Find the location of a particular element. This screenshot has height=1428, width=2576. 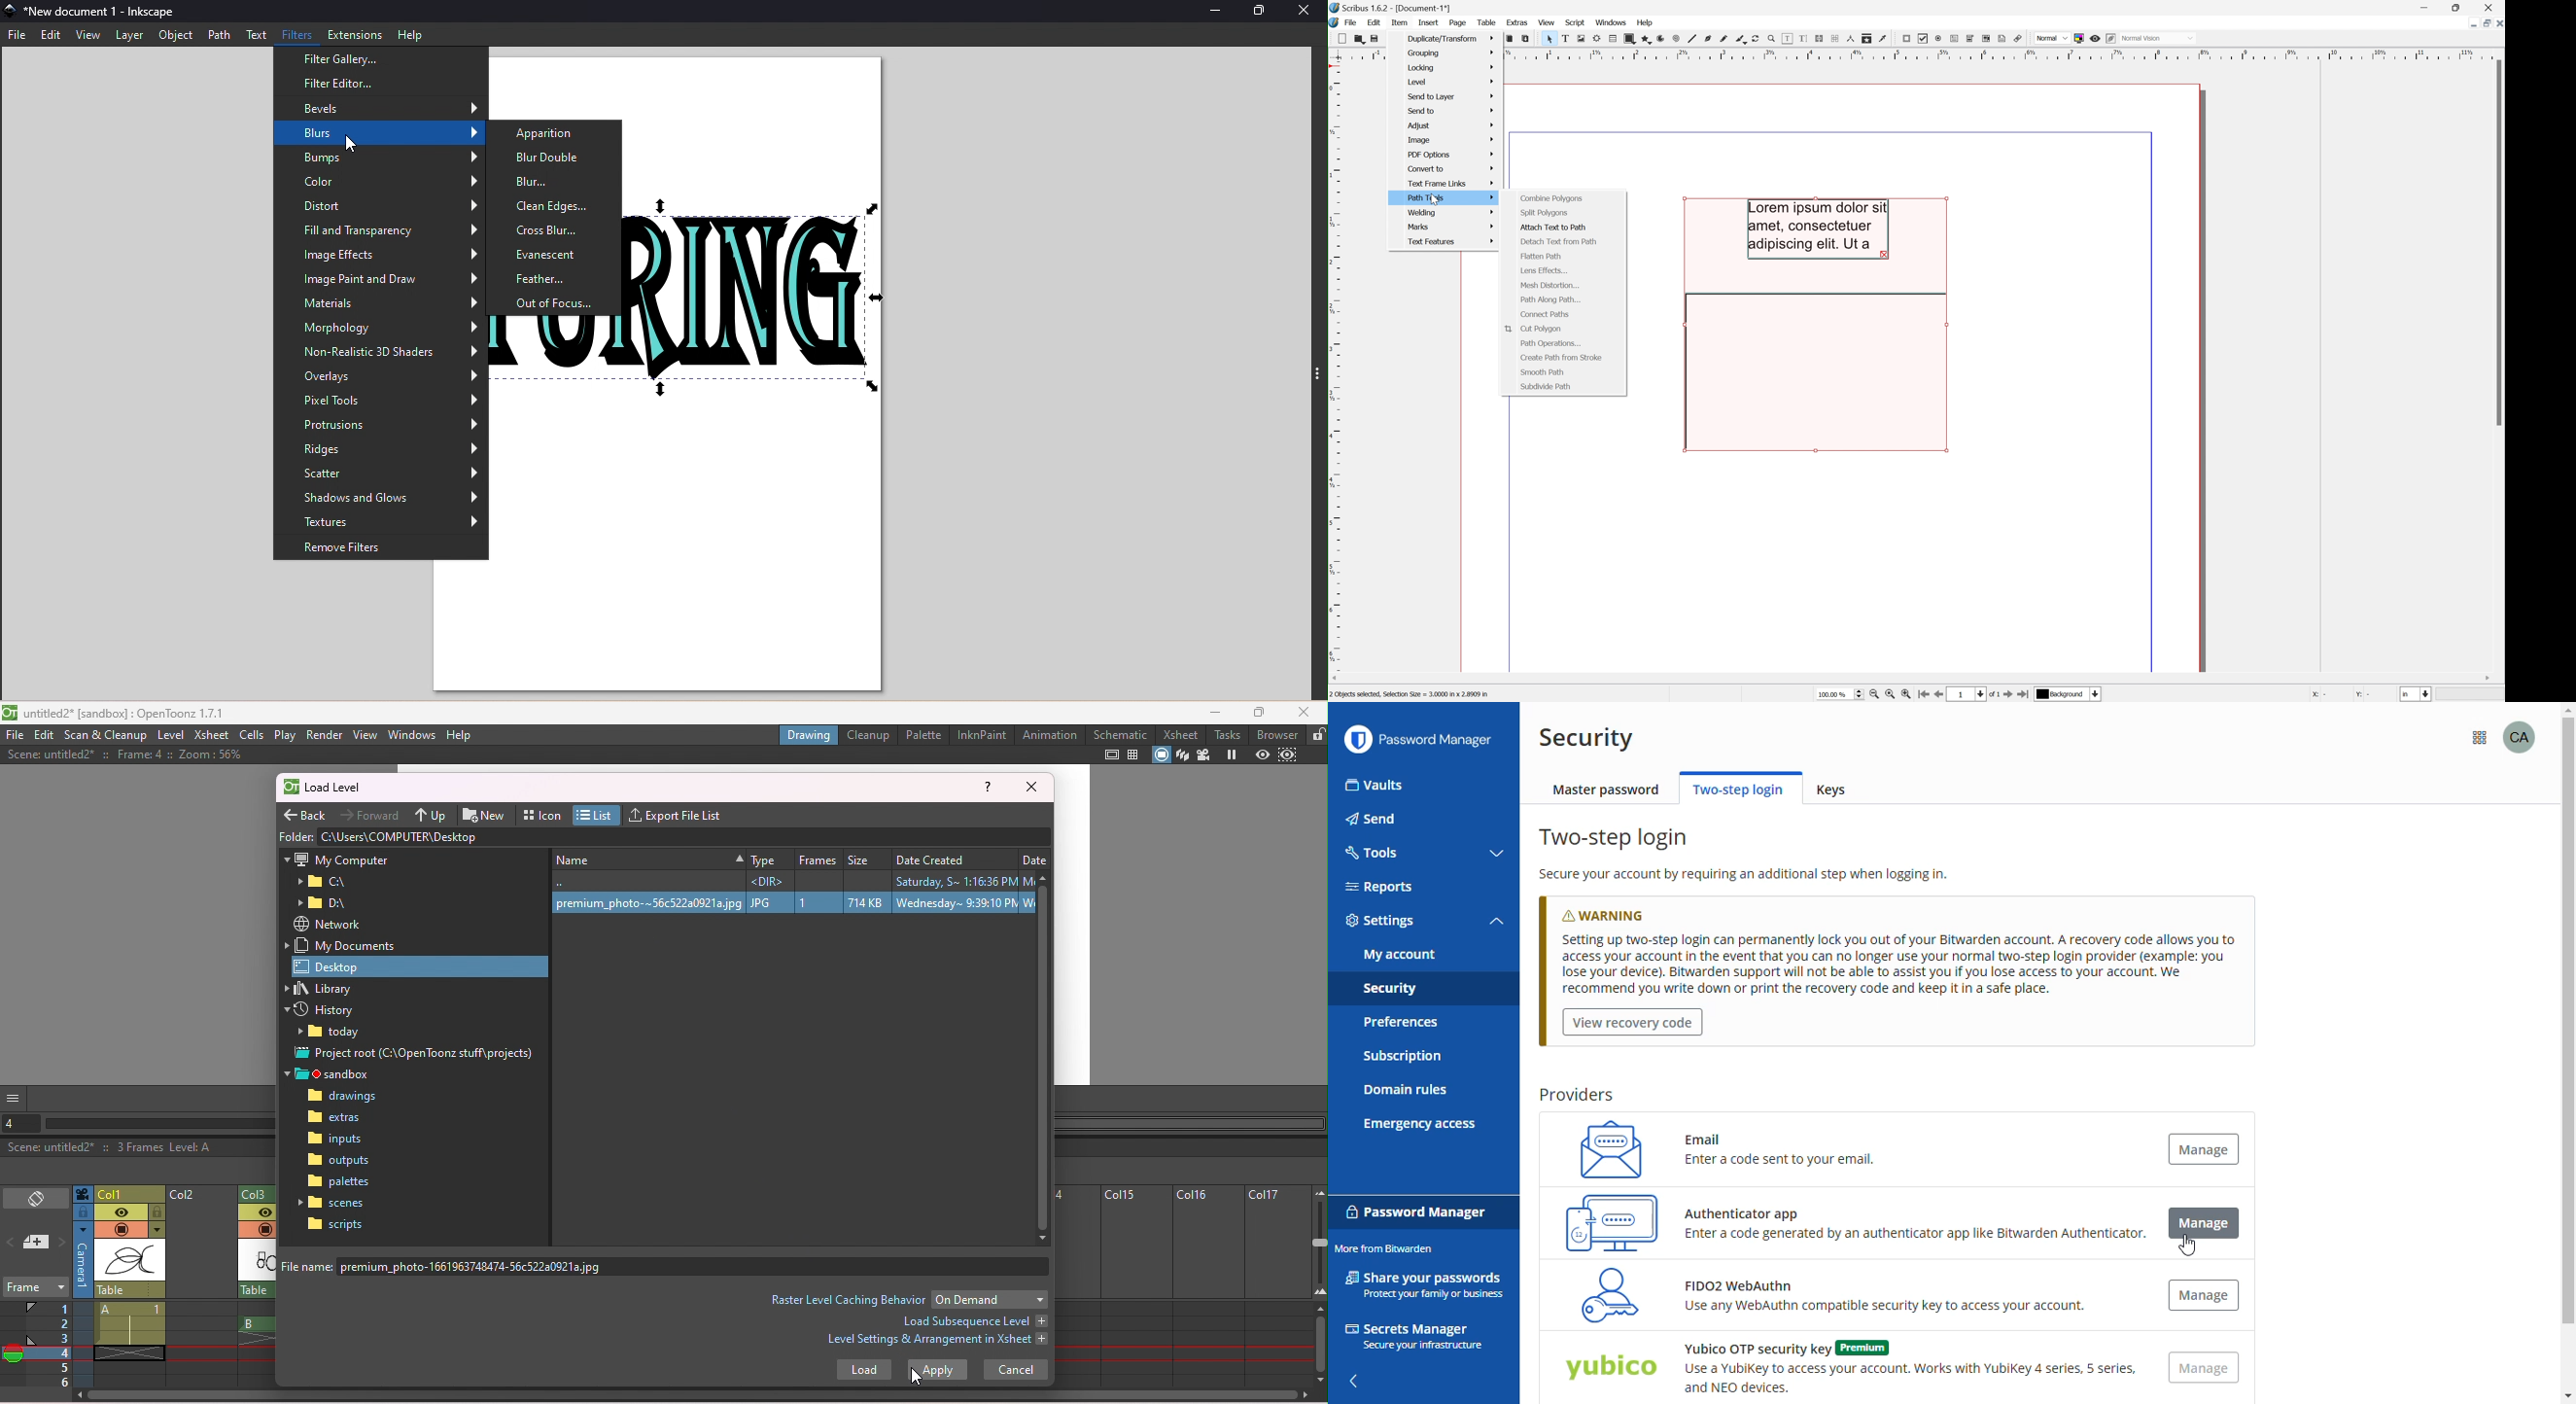

Go to the last page is located at coordinates (2026, 695).